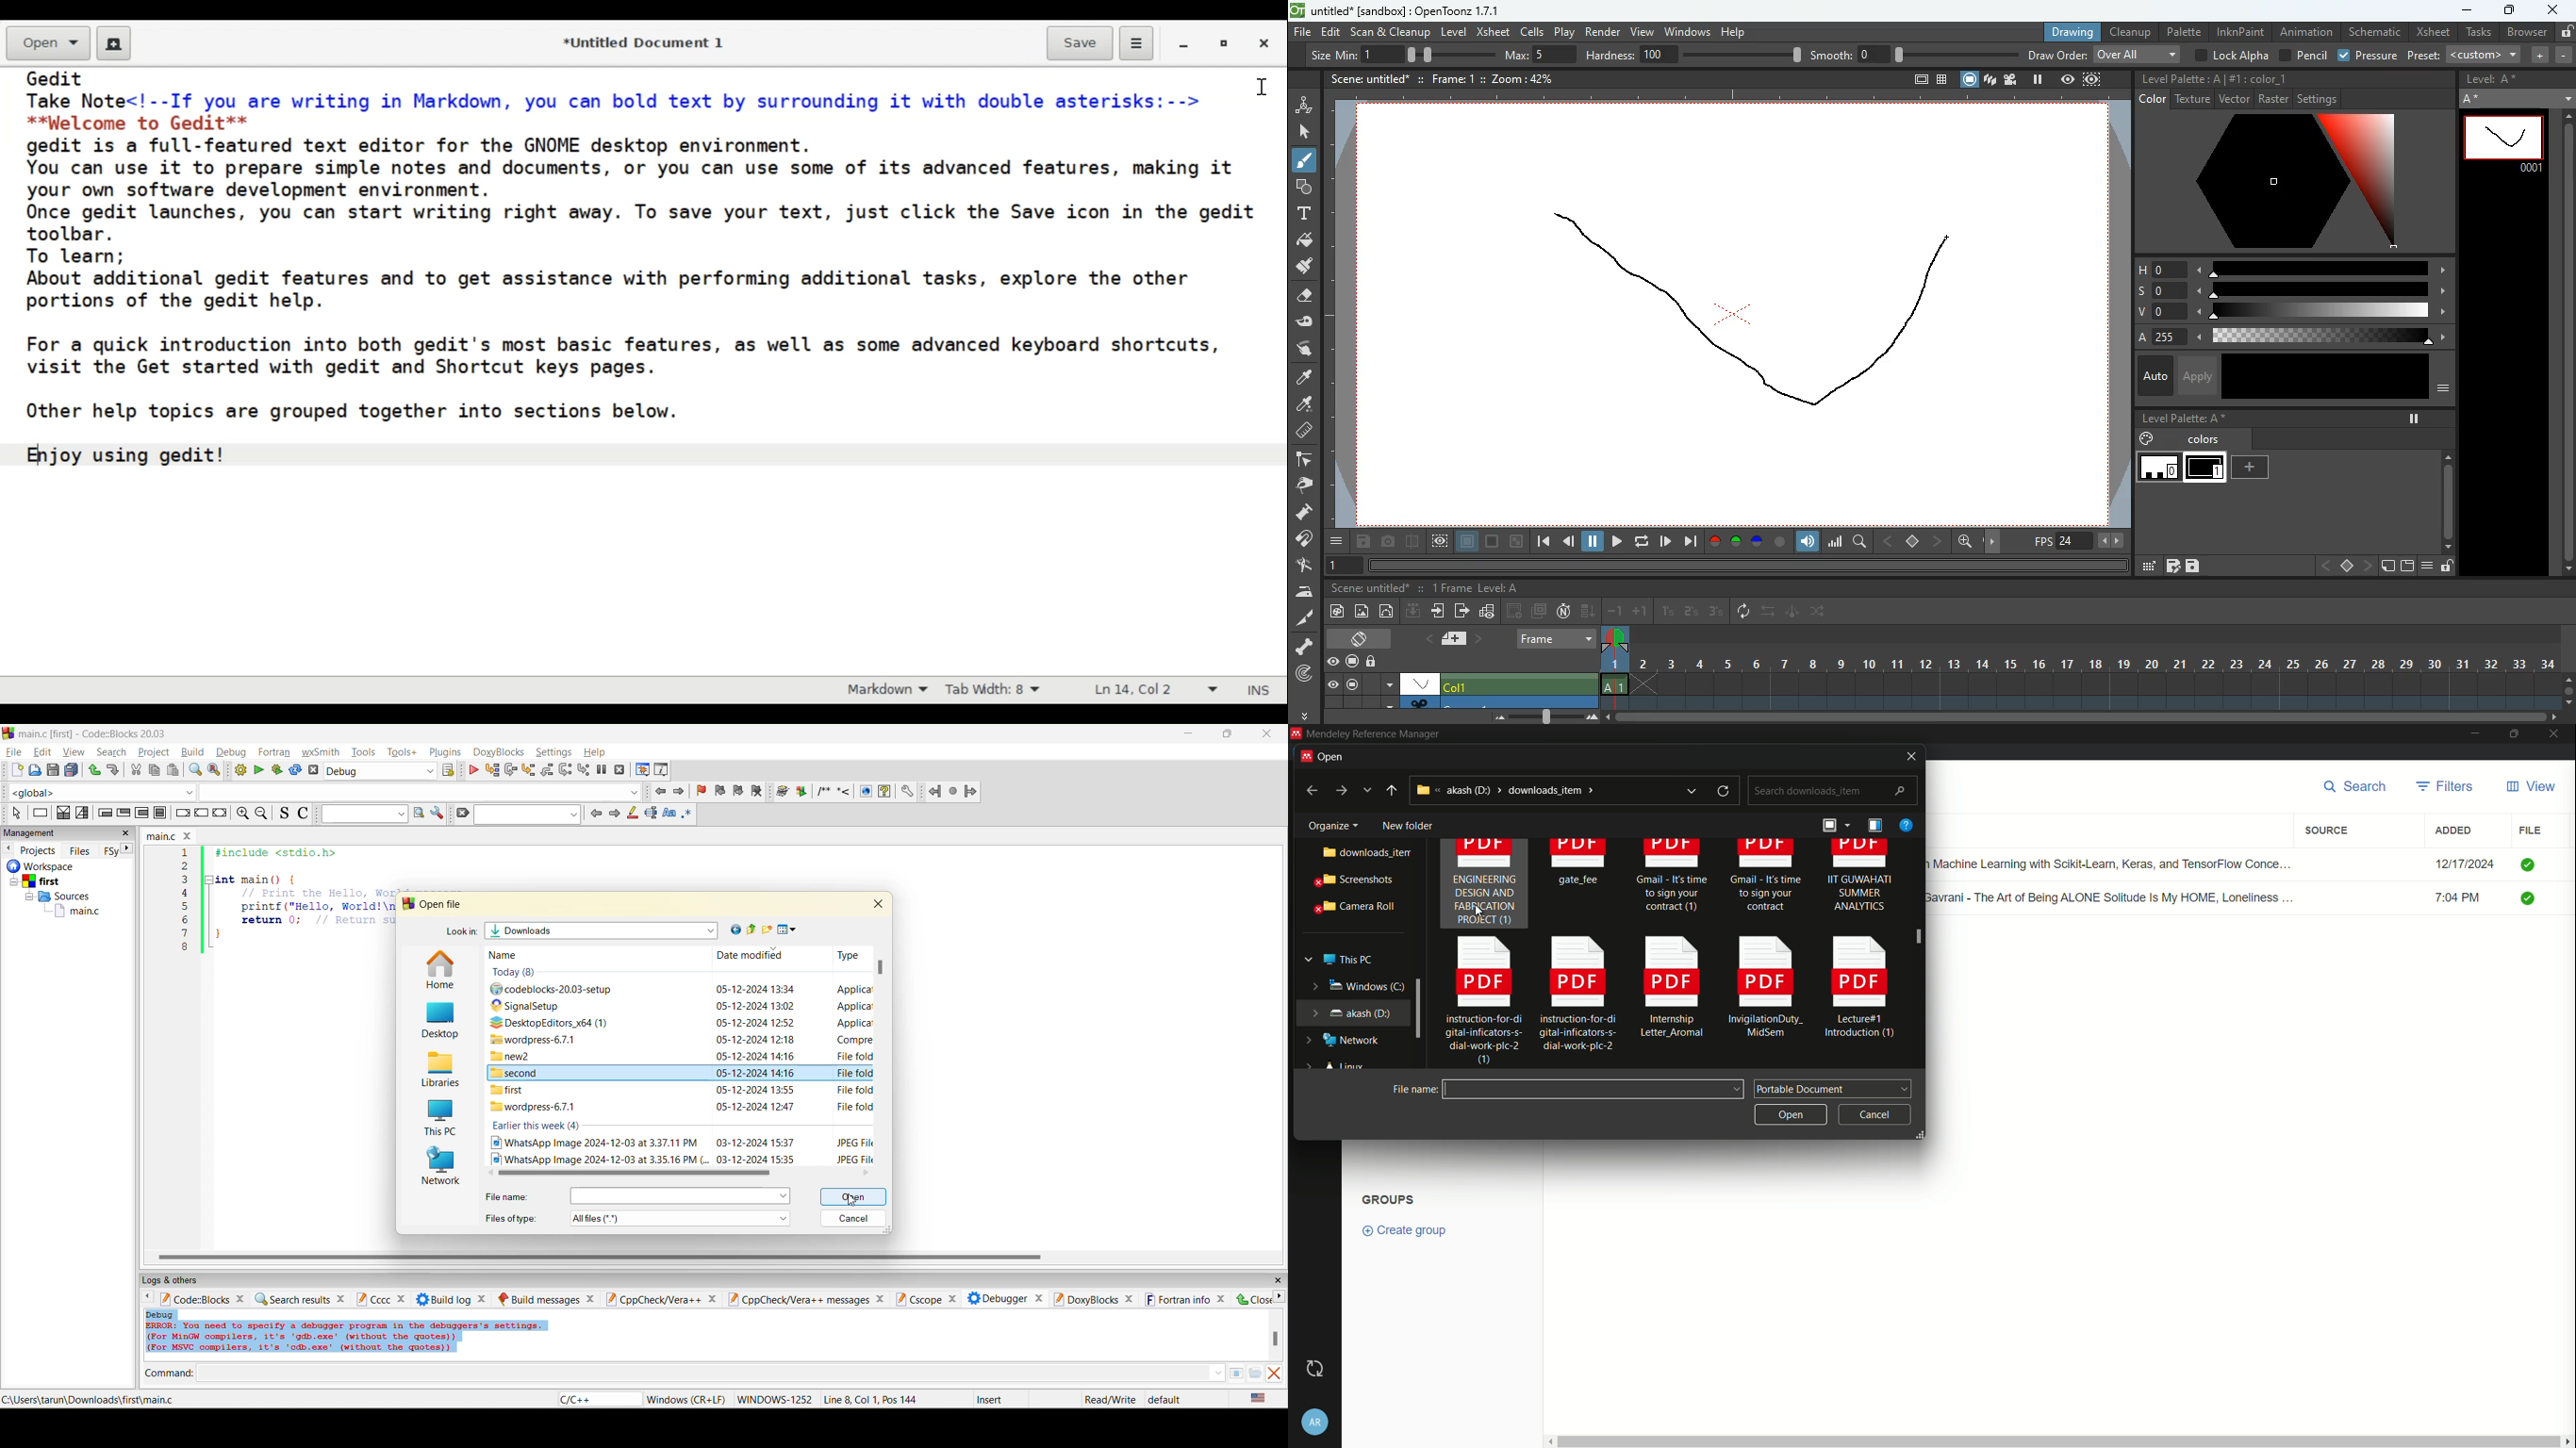 This screenshot has width=2576, height=1456. Describe the element at coordinates (1691, 790) in the screenshot. I see `expand` at that location.